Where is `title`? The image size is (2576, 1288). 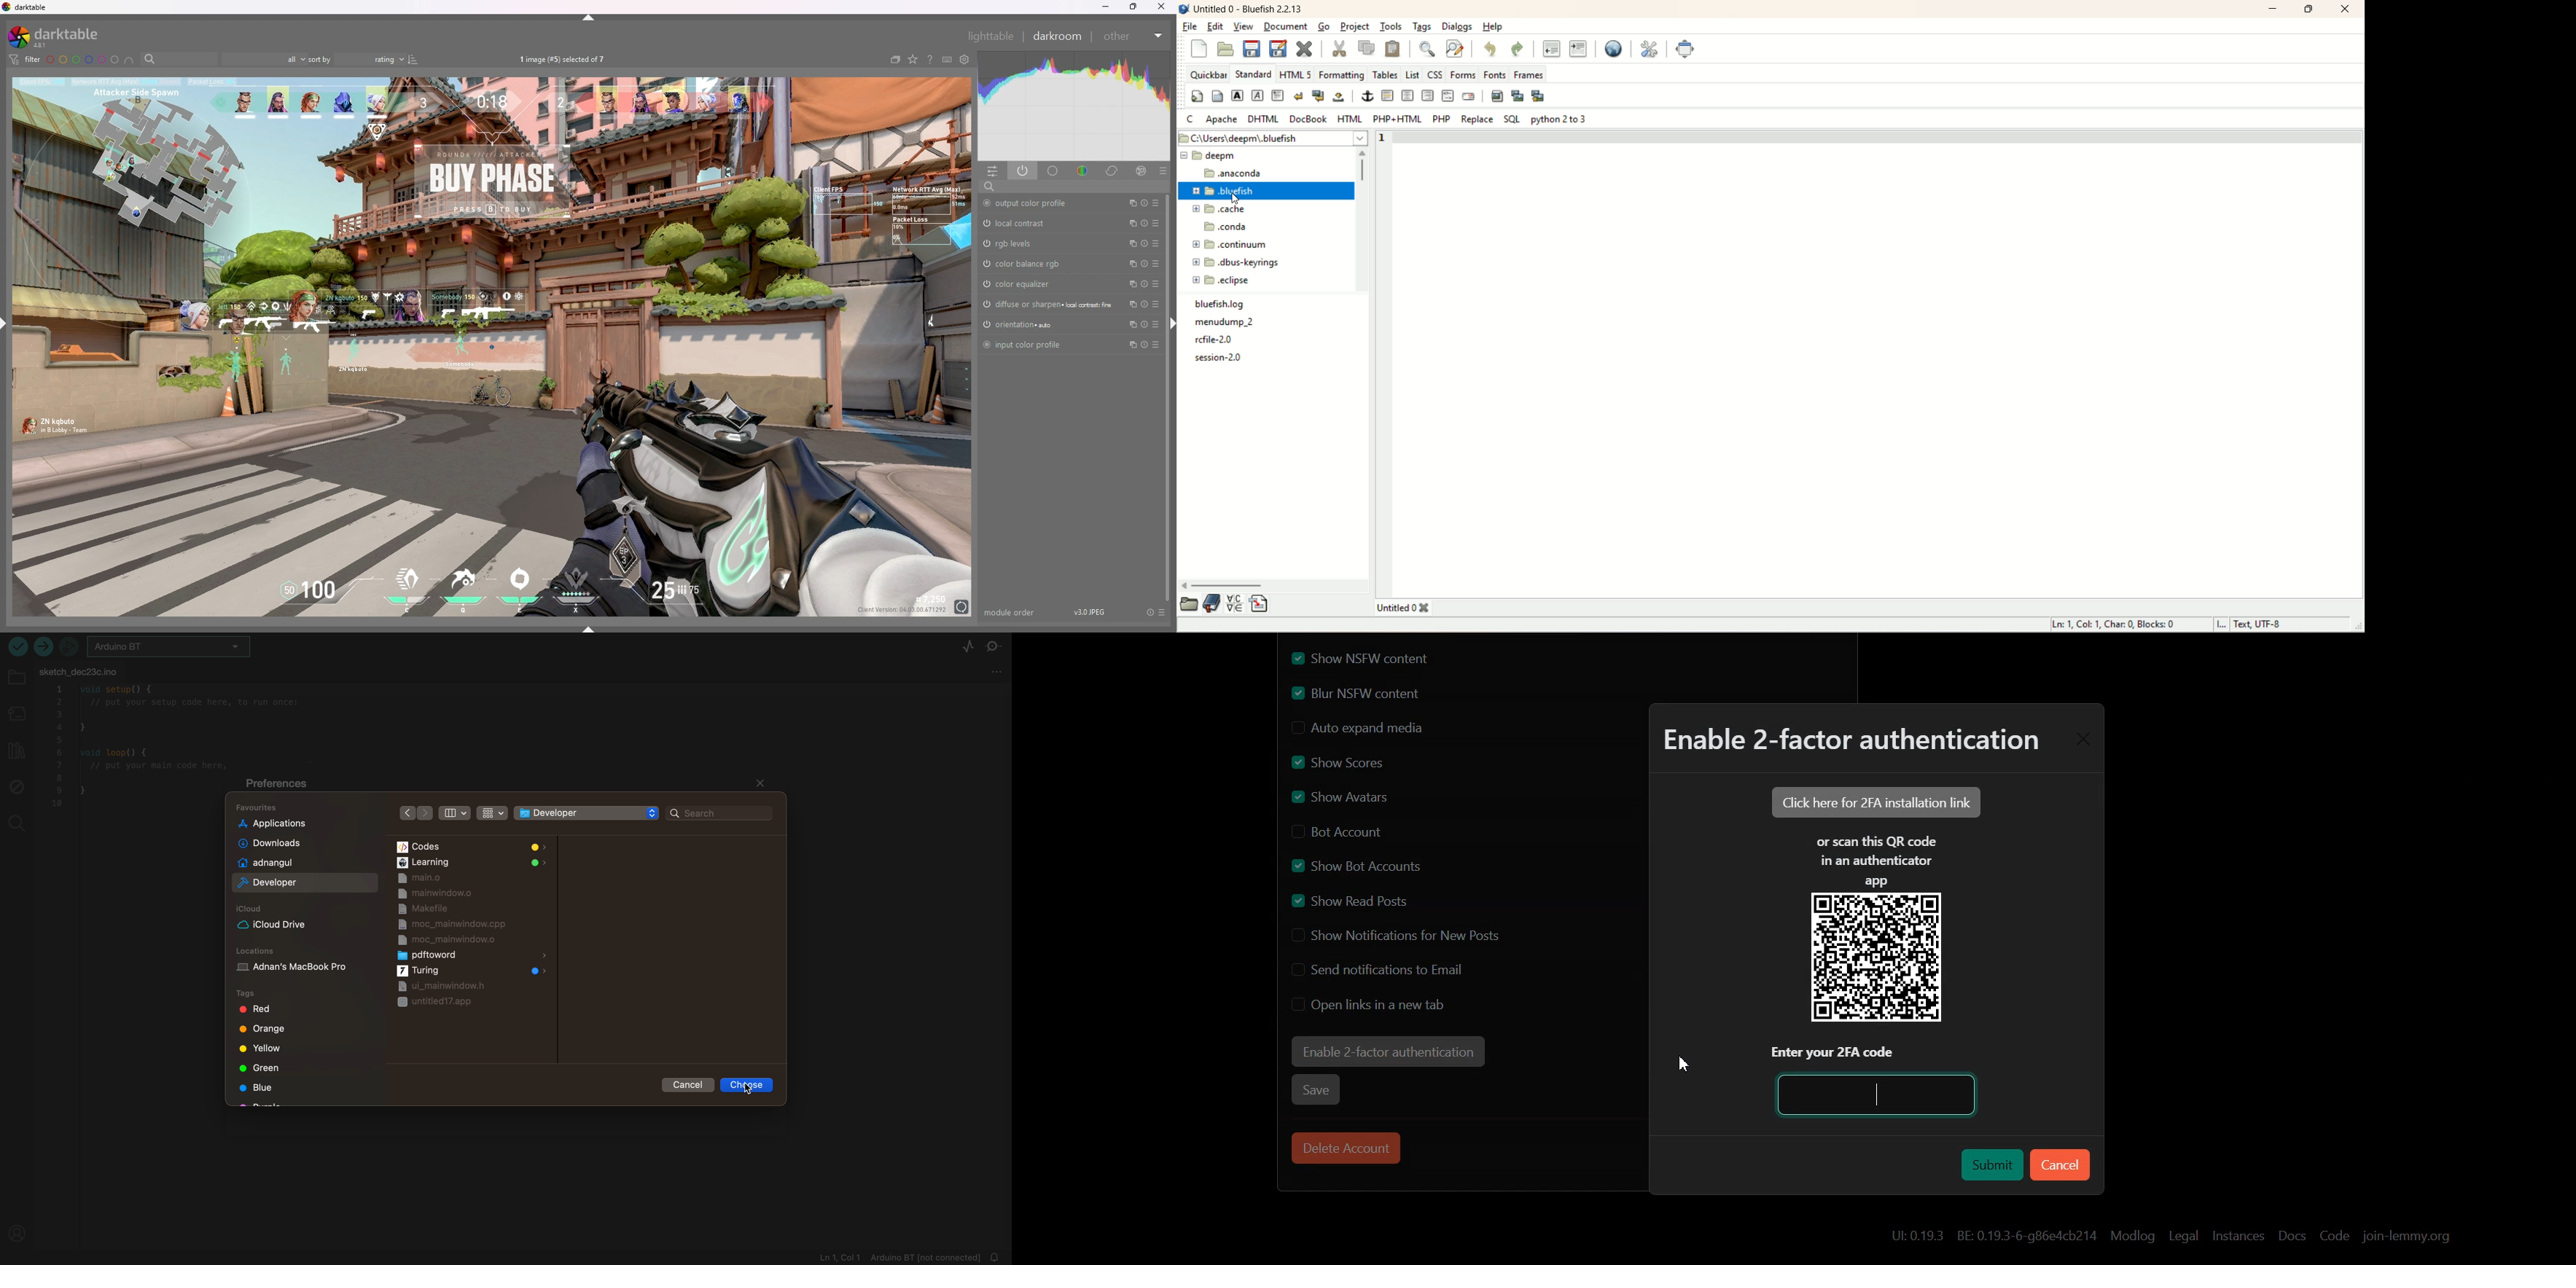 title is located at coordinates (1411, 607).